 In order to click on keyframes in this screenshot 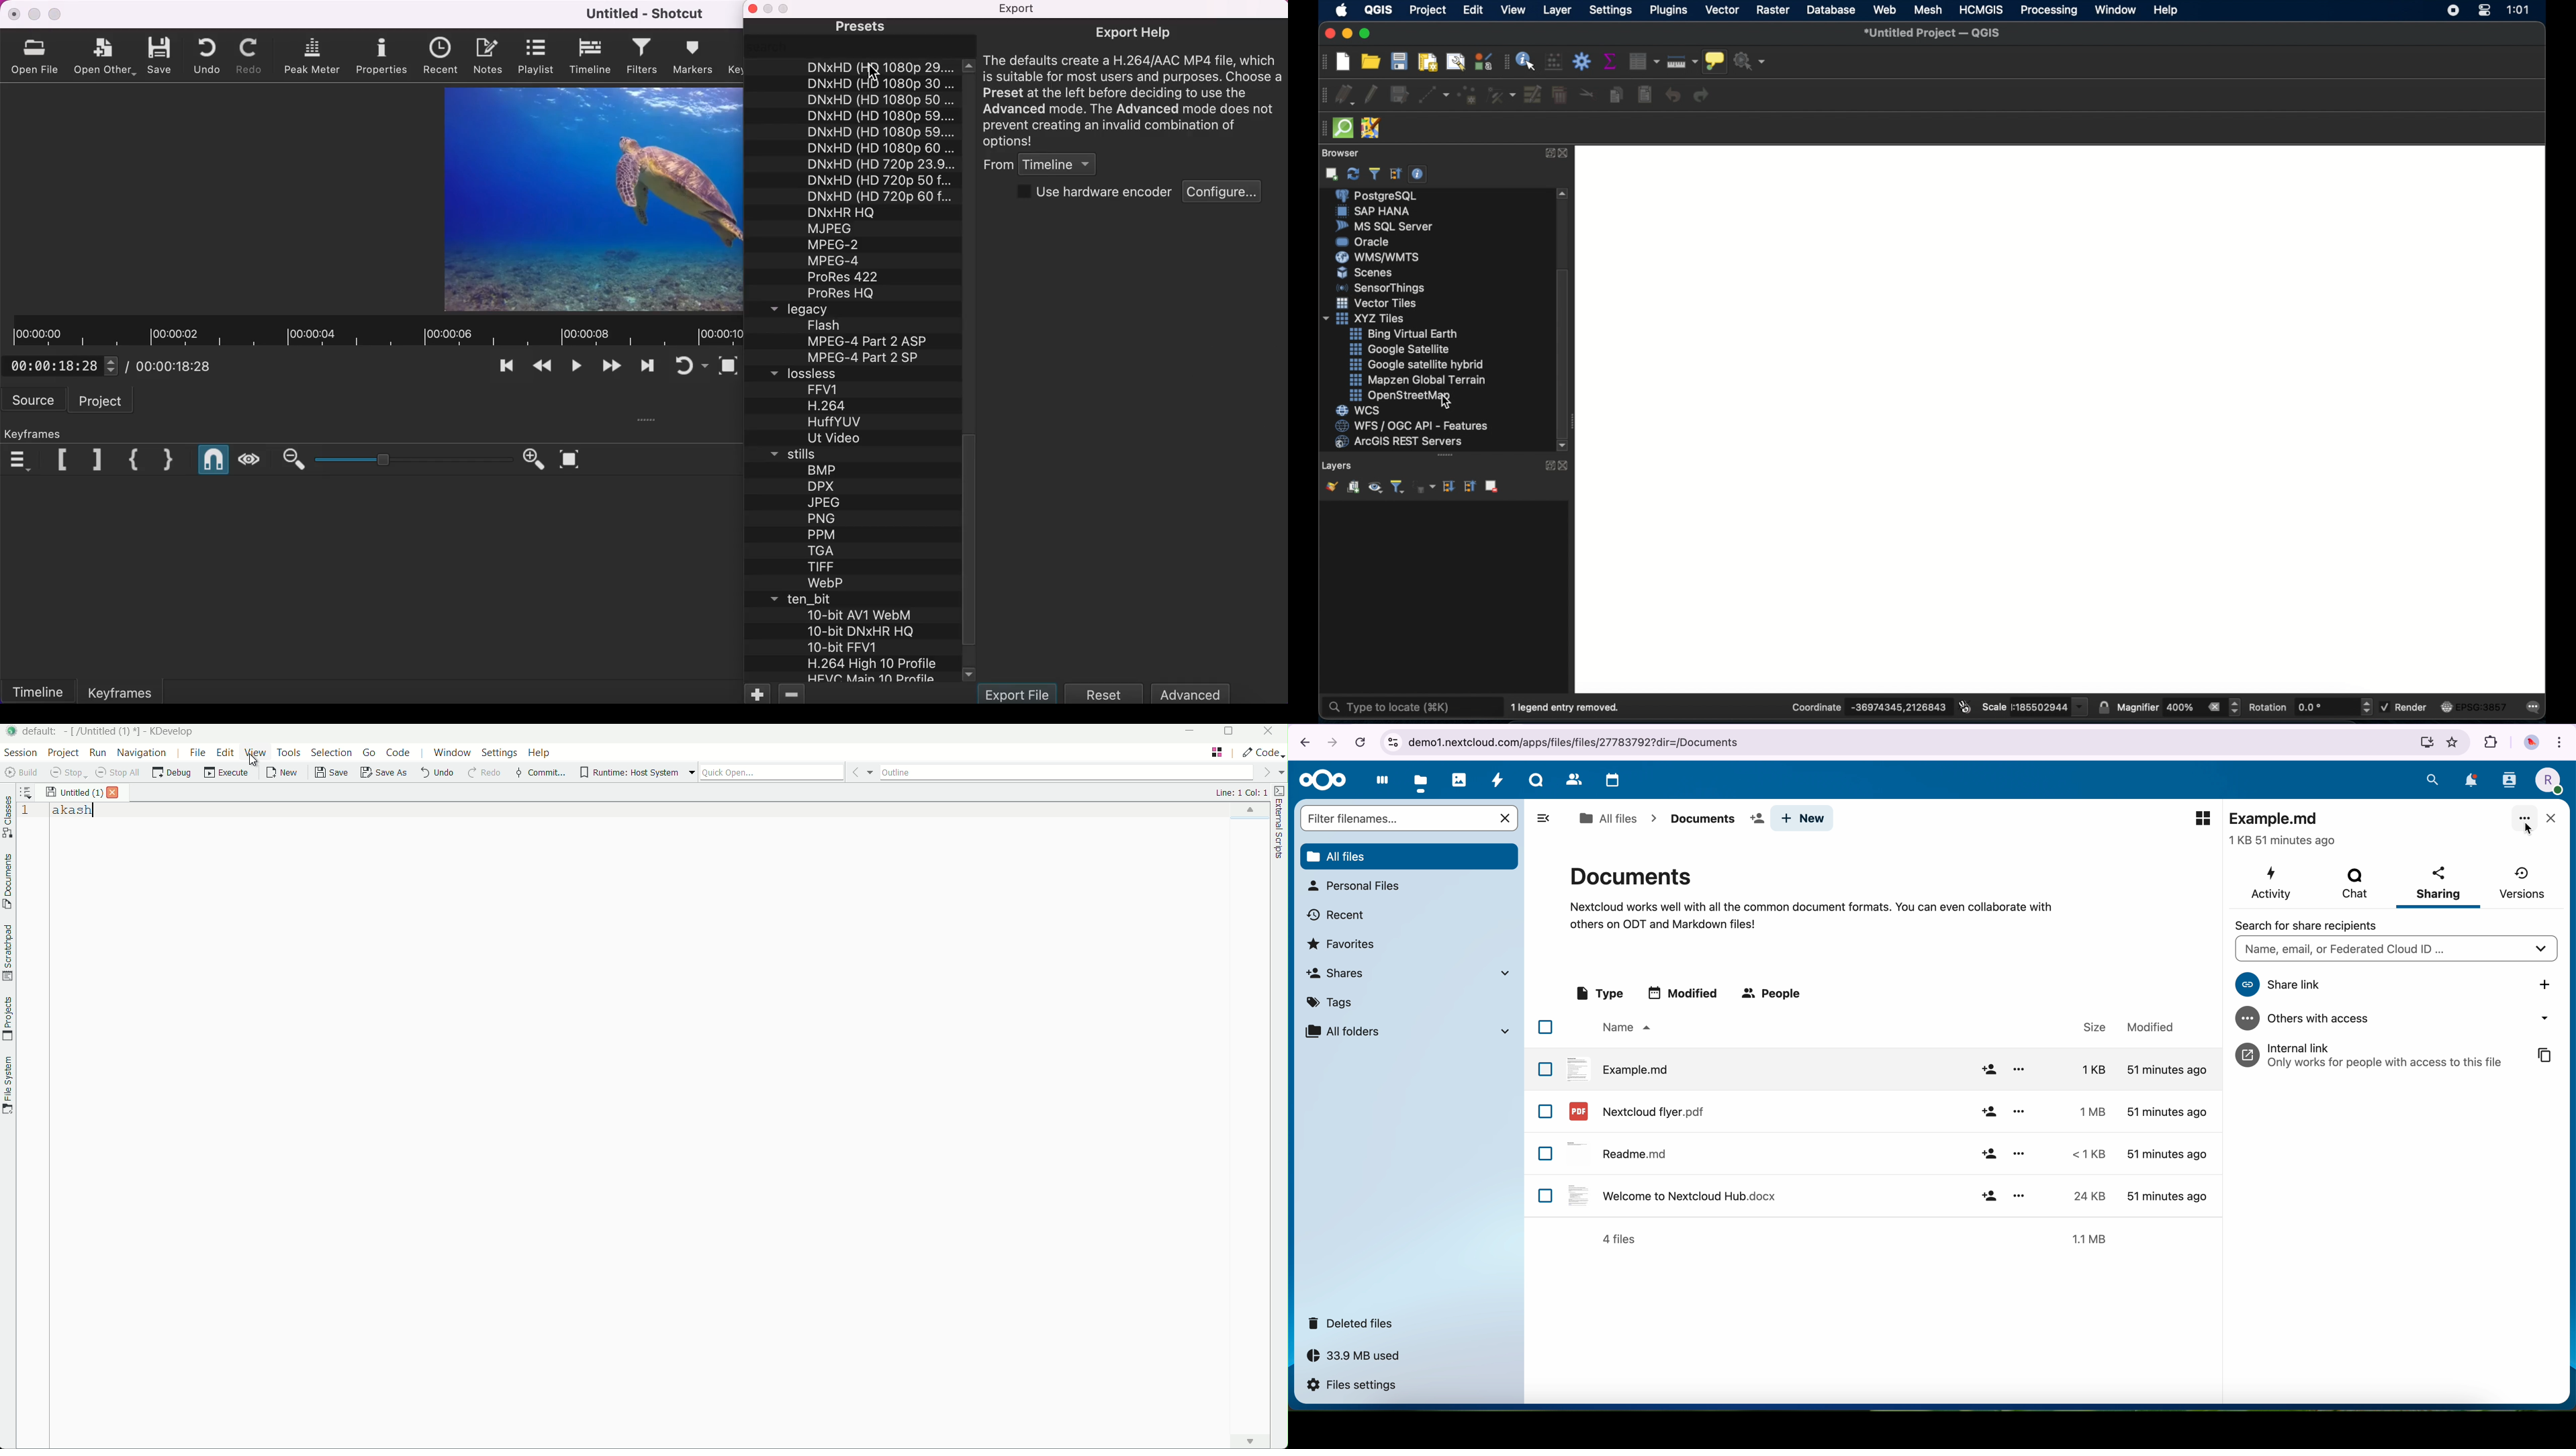, I will do `click(38, 431)`.